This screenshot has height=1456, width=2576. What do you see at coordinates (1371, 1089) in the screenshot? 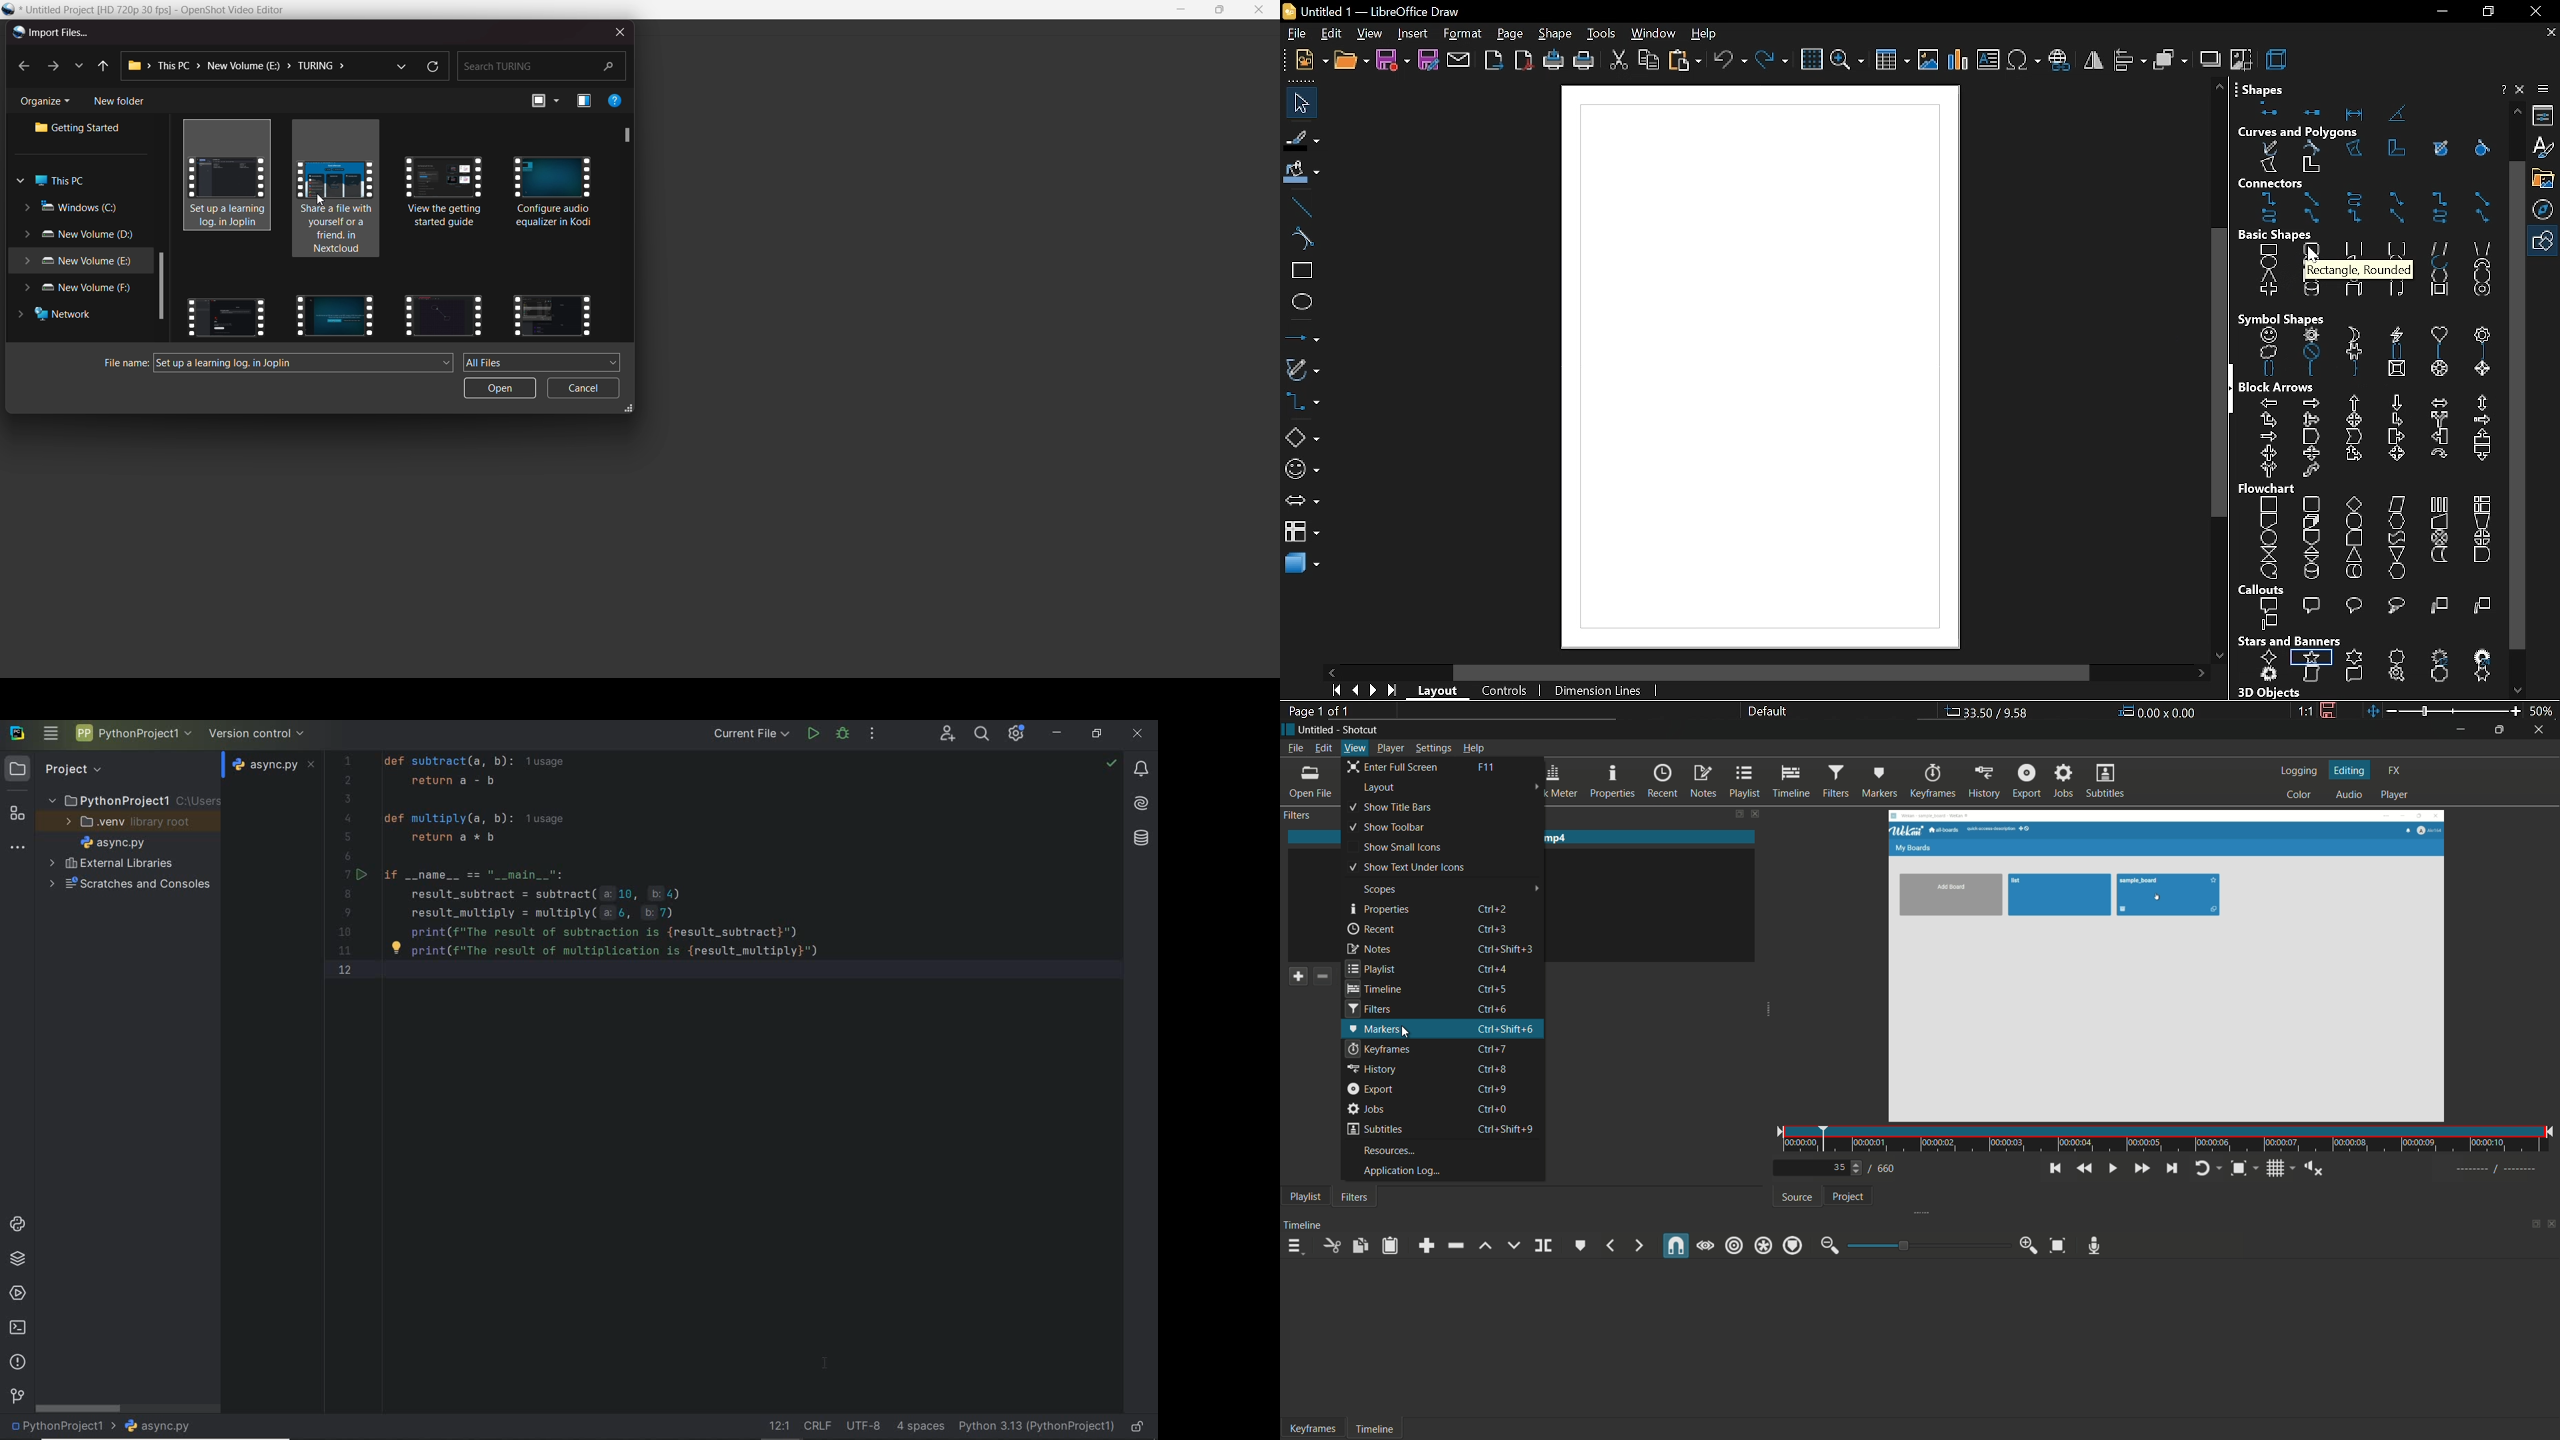
I see `export` at bounding box center [1371, 1089].